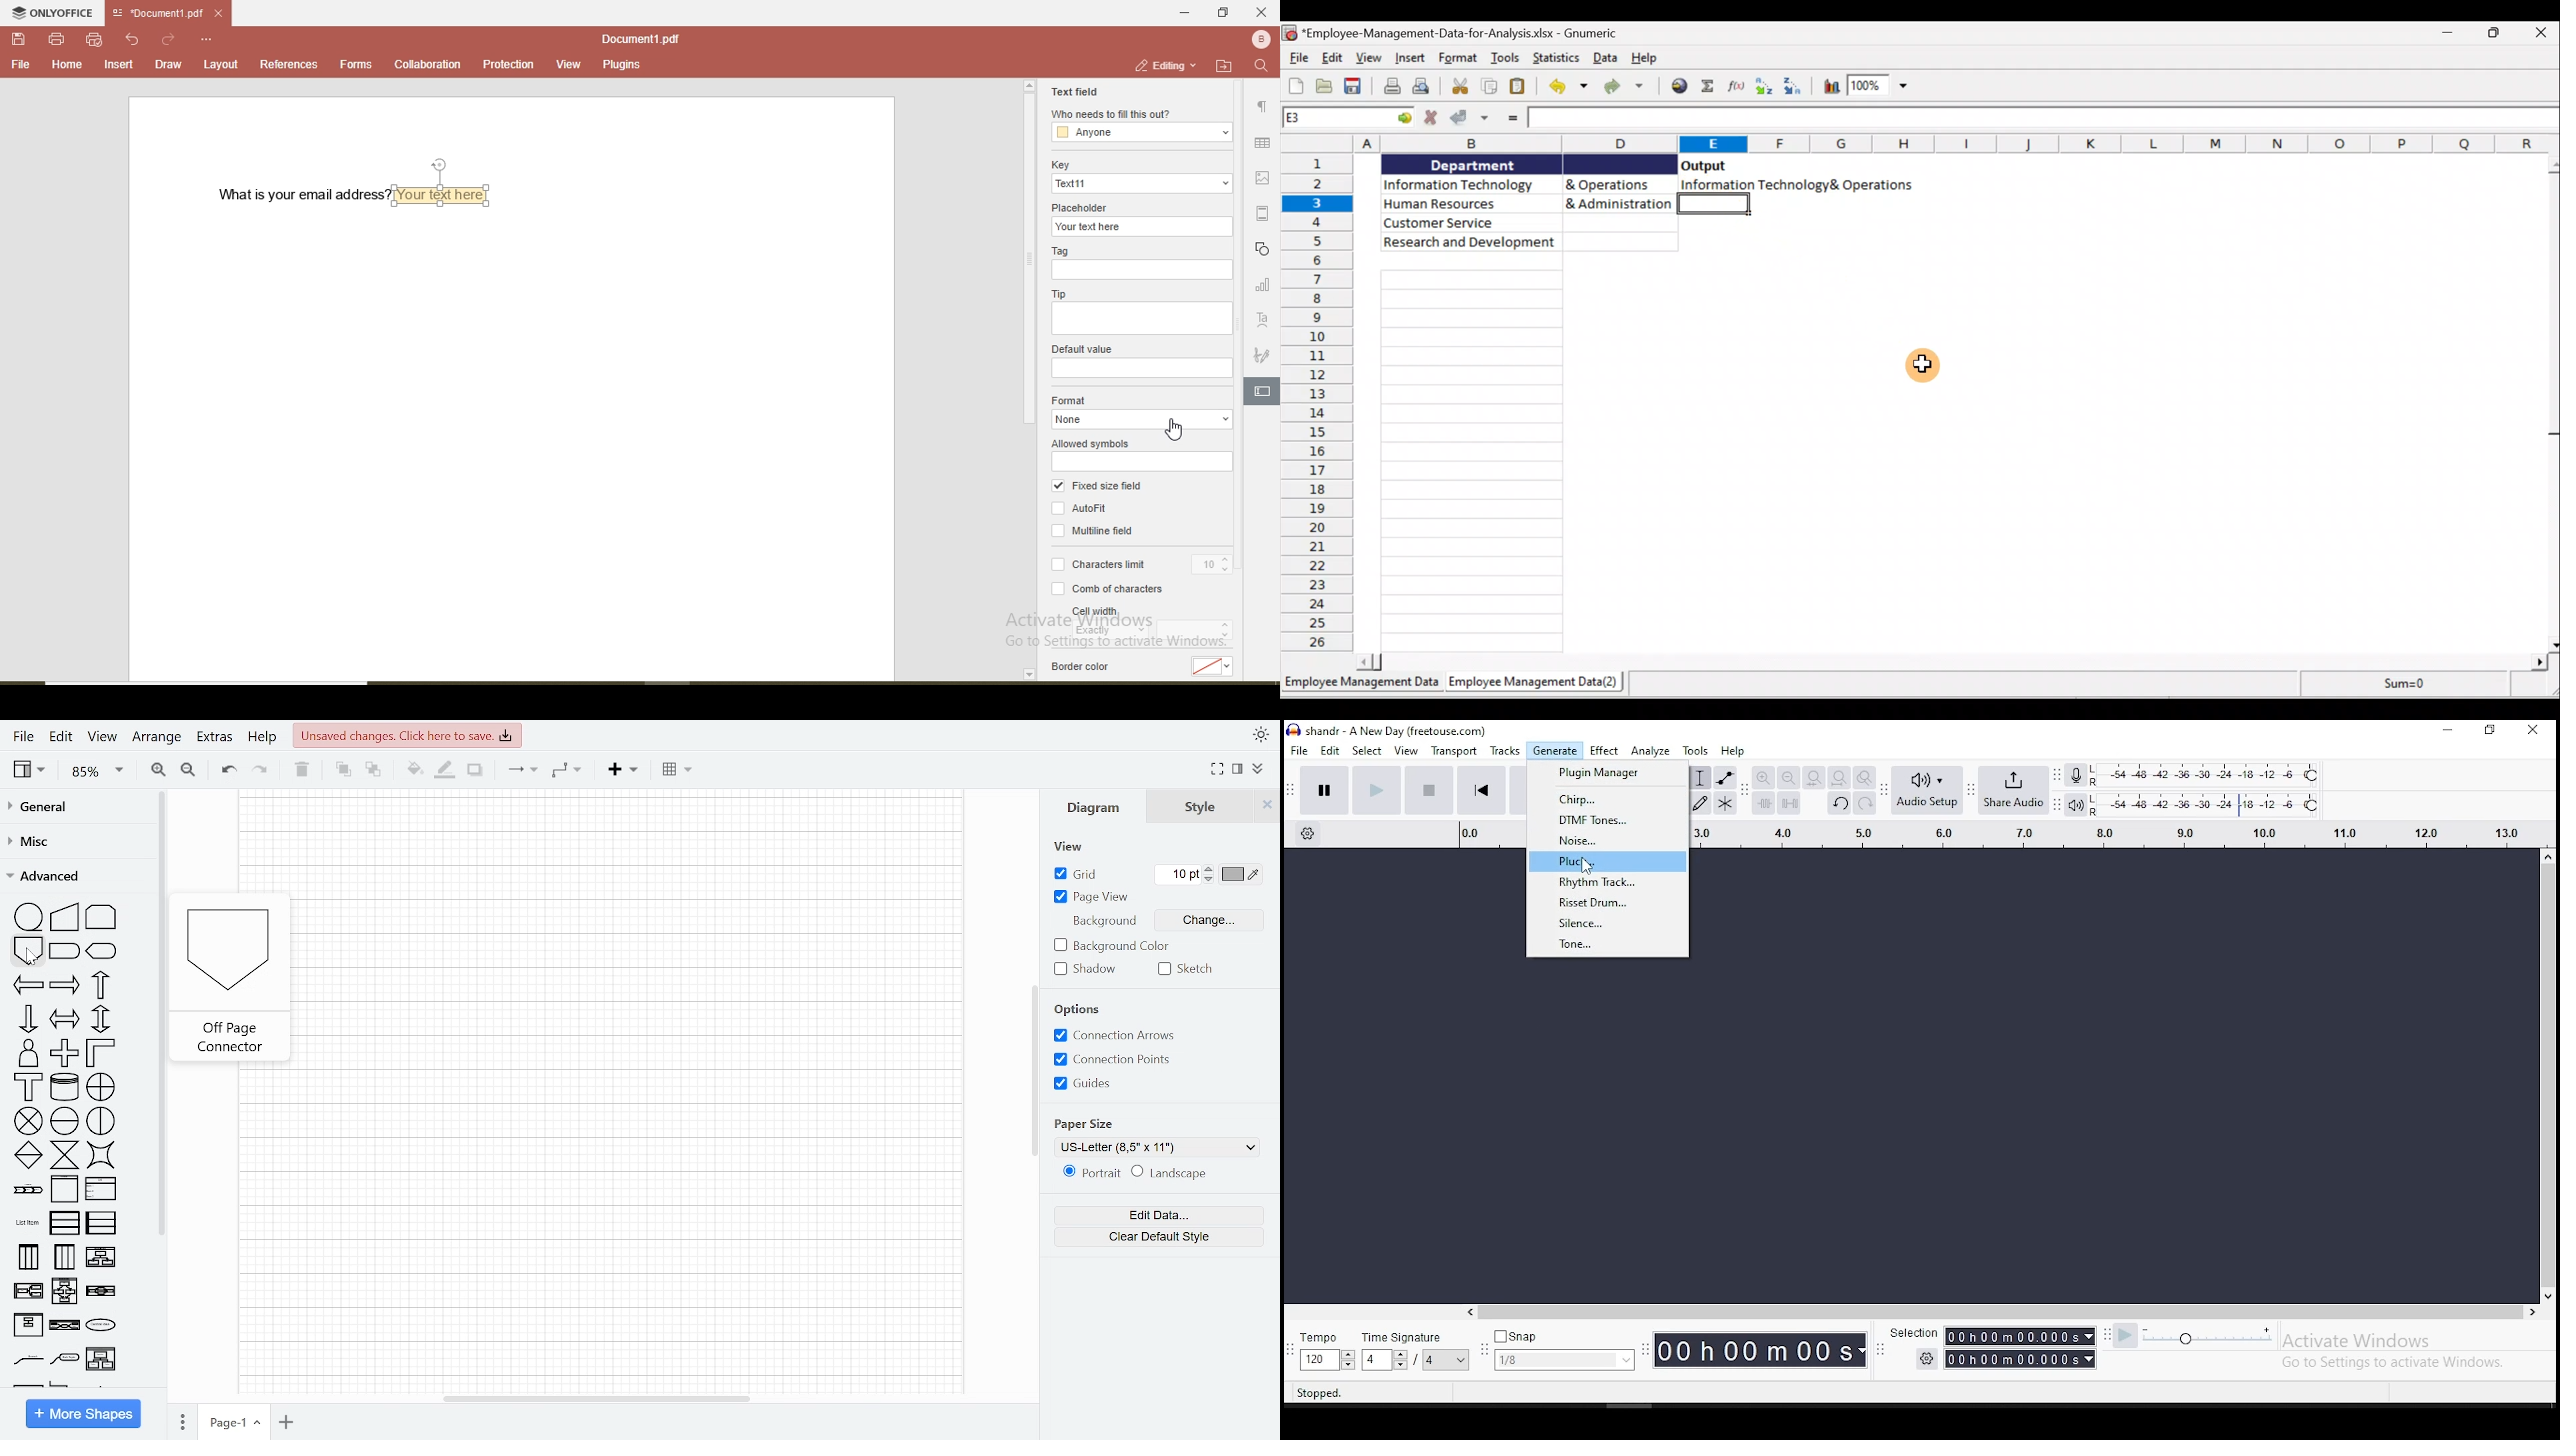 The image size is (2576, 1456). I want to click on tracks, so click(1504, 751).